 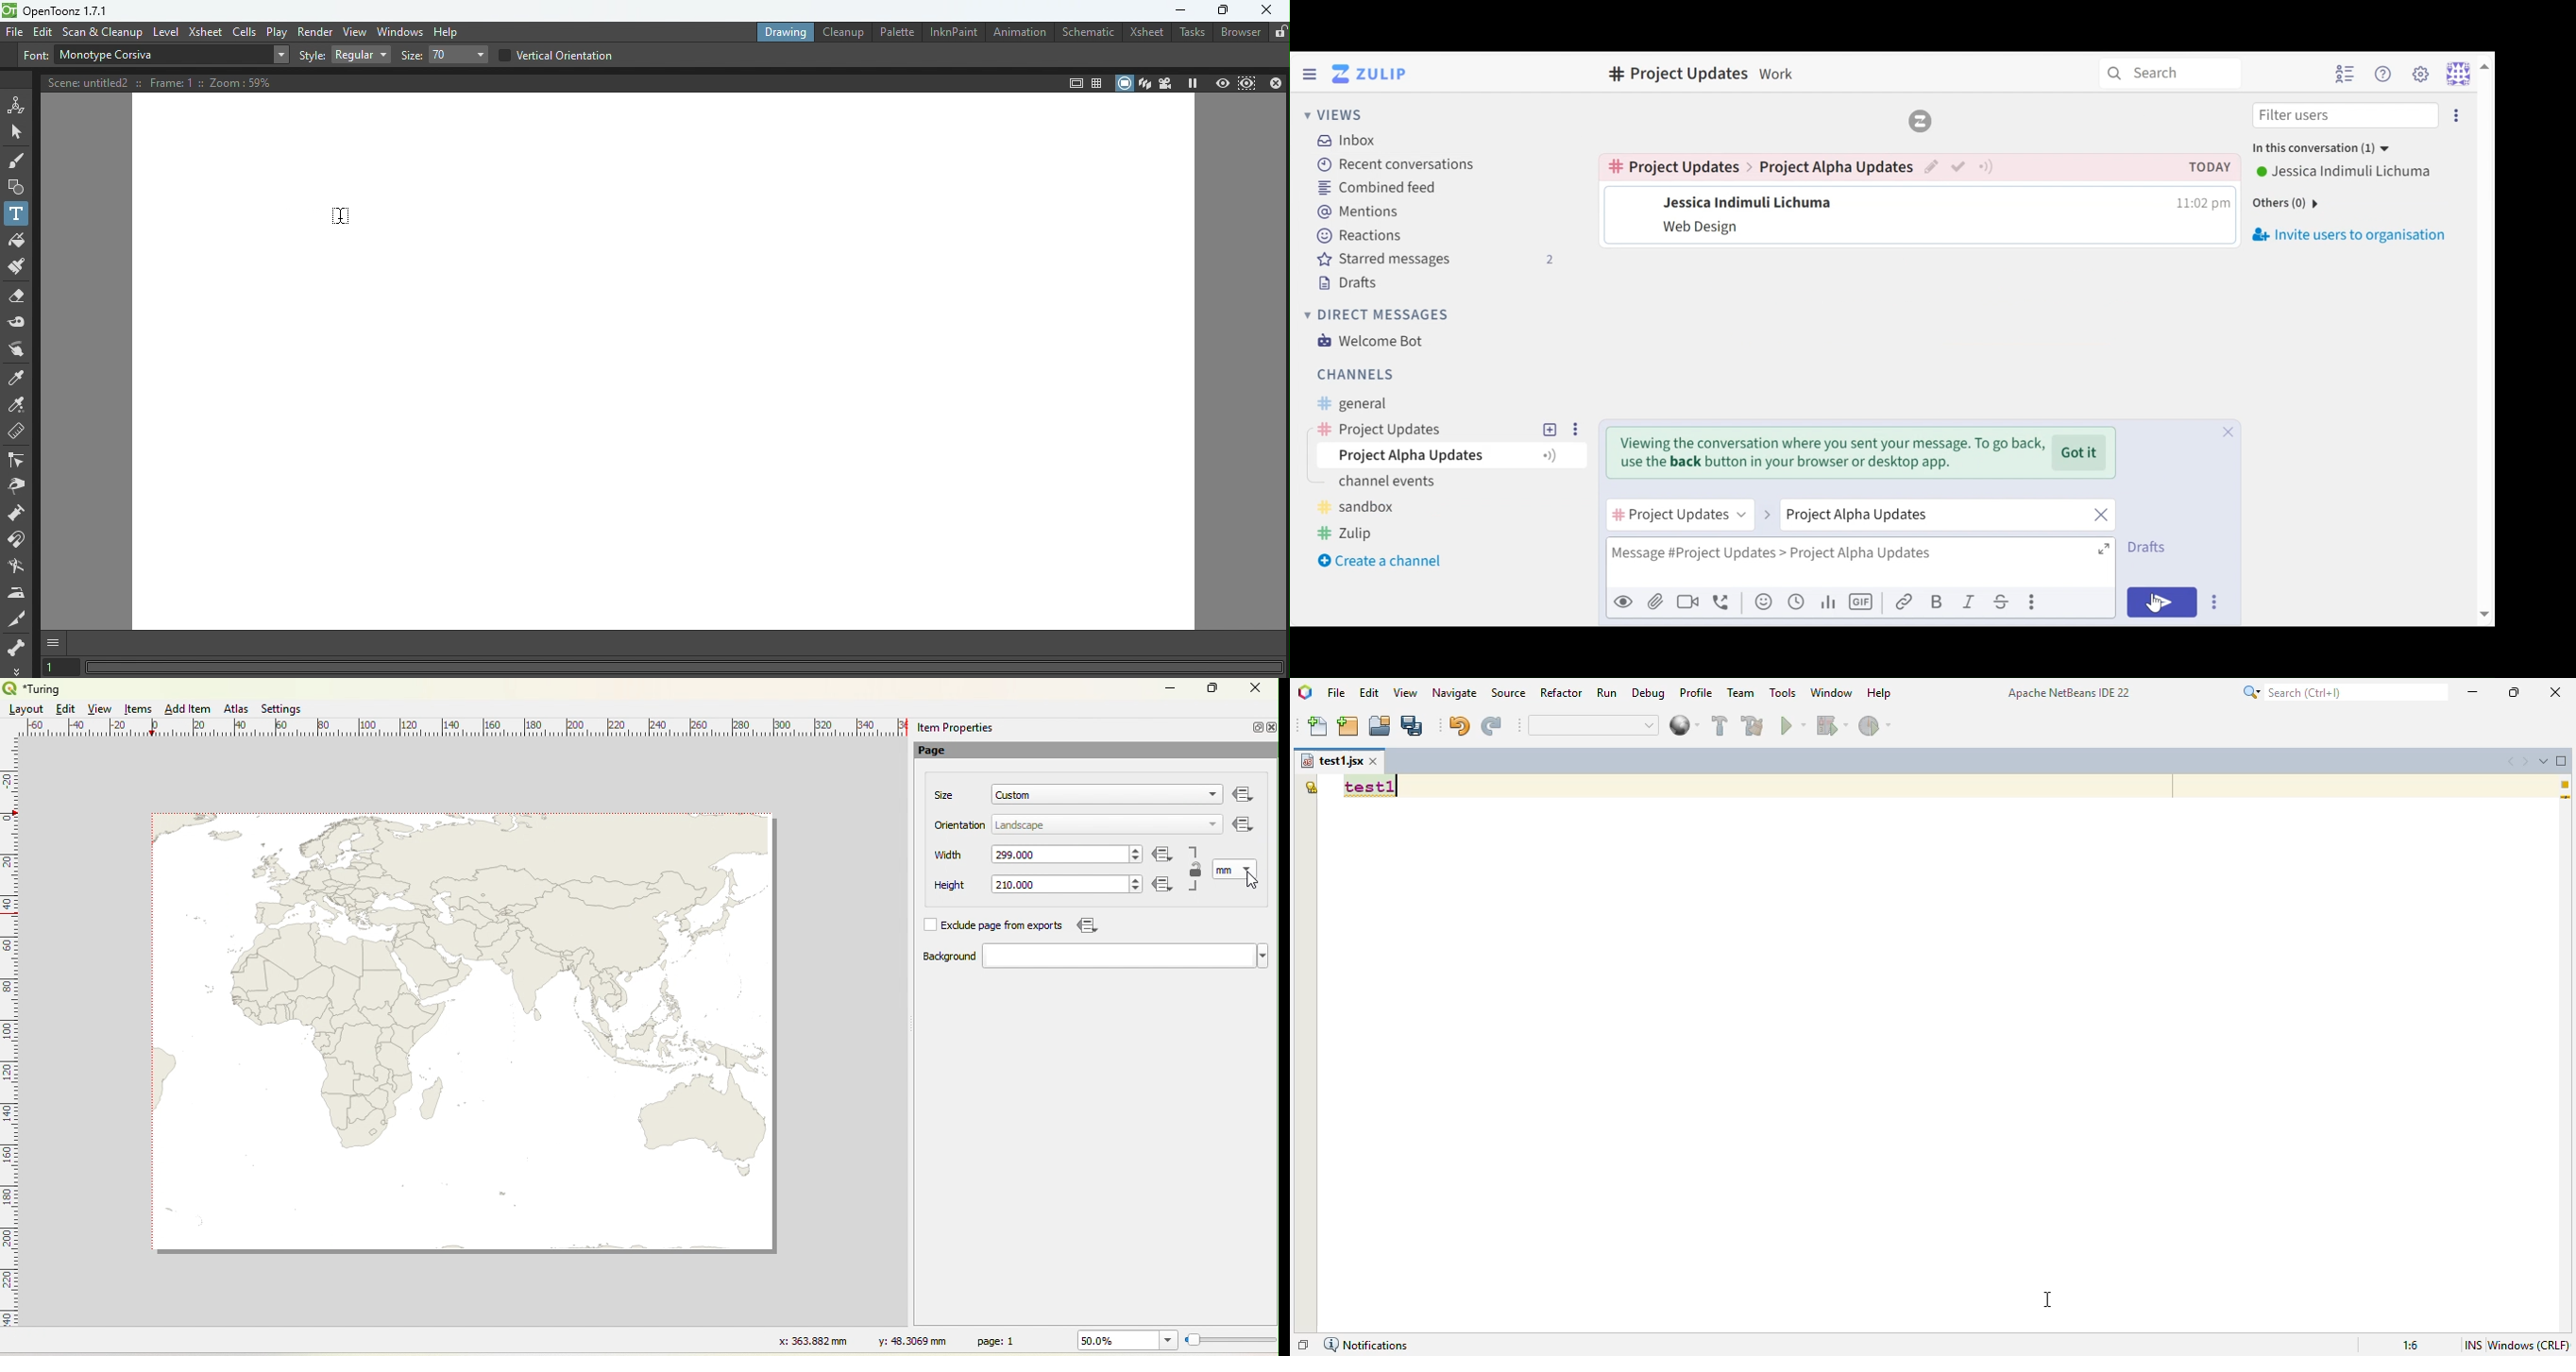 What do you see at coordinates (1936, 601) in the screenshot?
I see `Bold` at bounding box center [1936, 601].